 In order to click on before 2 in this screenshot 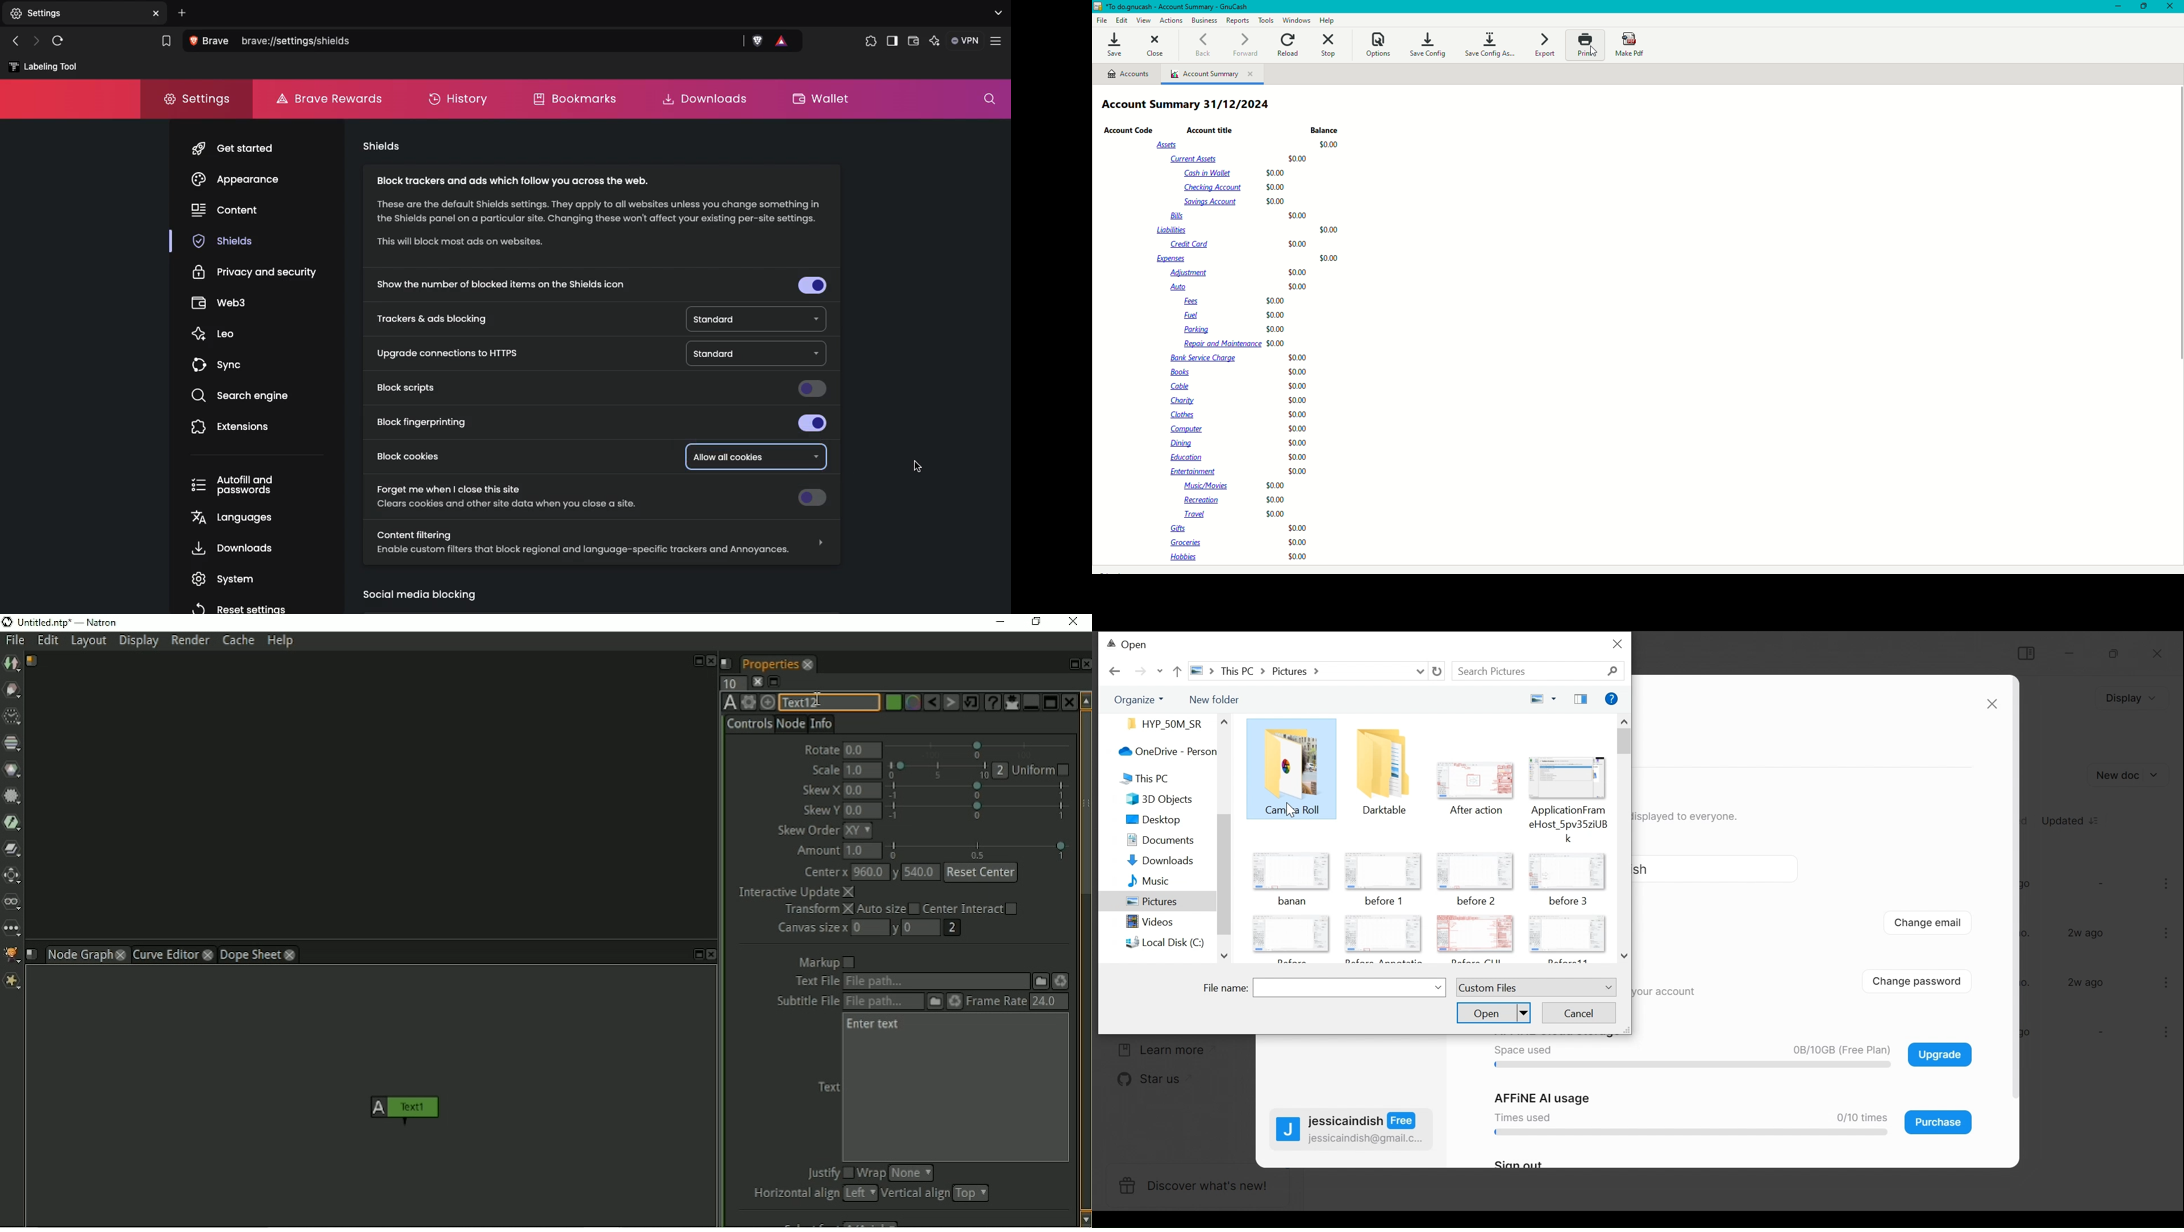, I will do `click(1477, 901)`.